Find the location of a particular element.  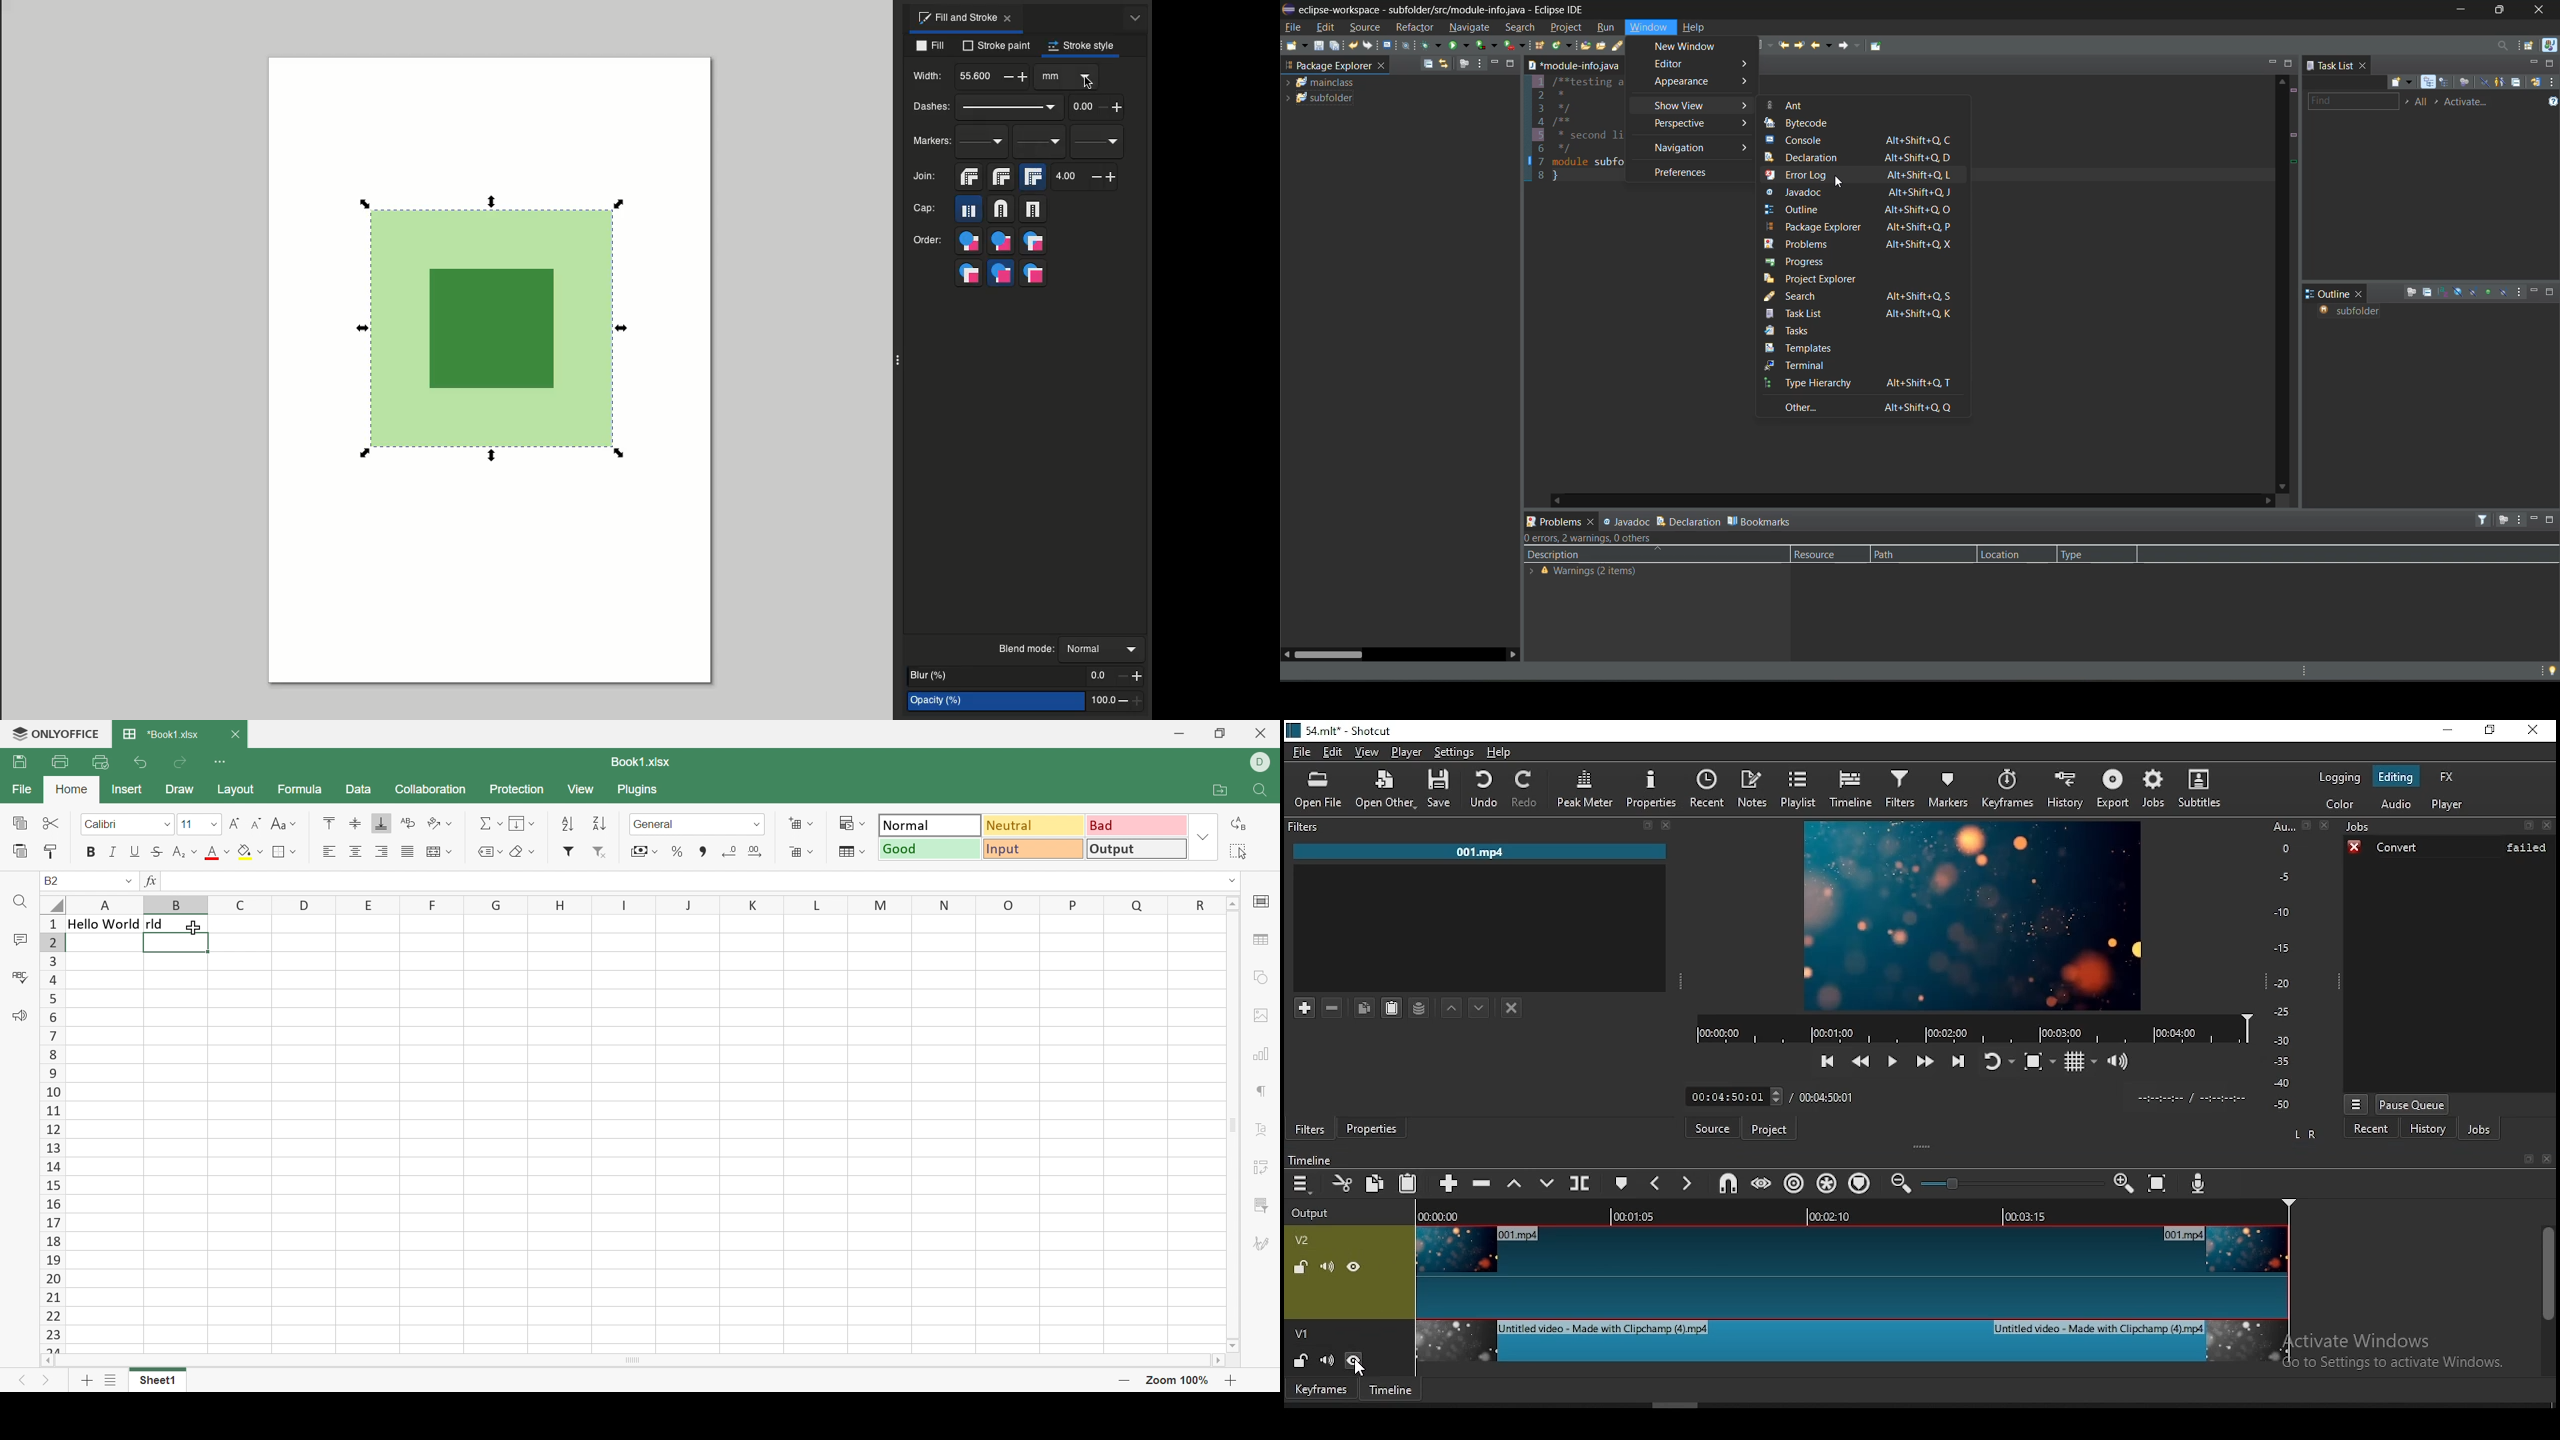

=RIGHT(A1,3) is located at coordinates (204, 880).